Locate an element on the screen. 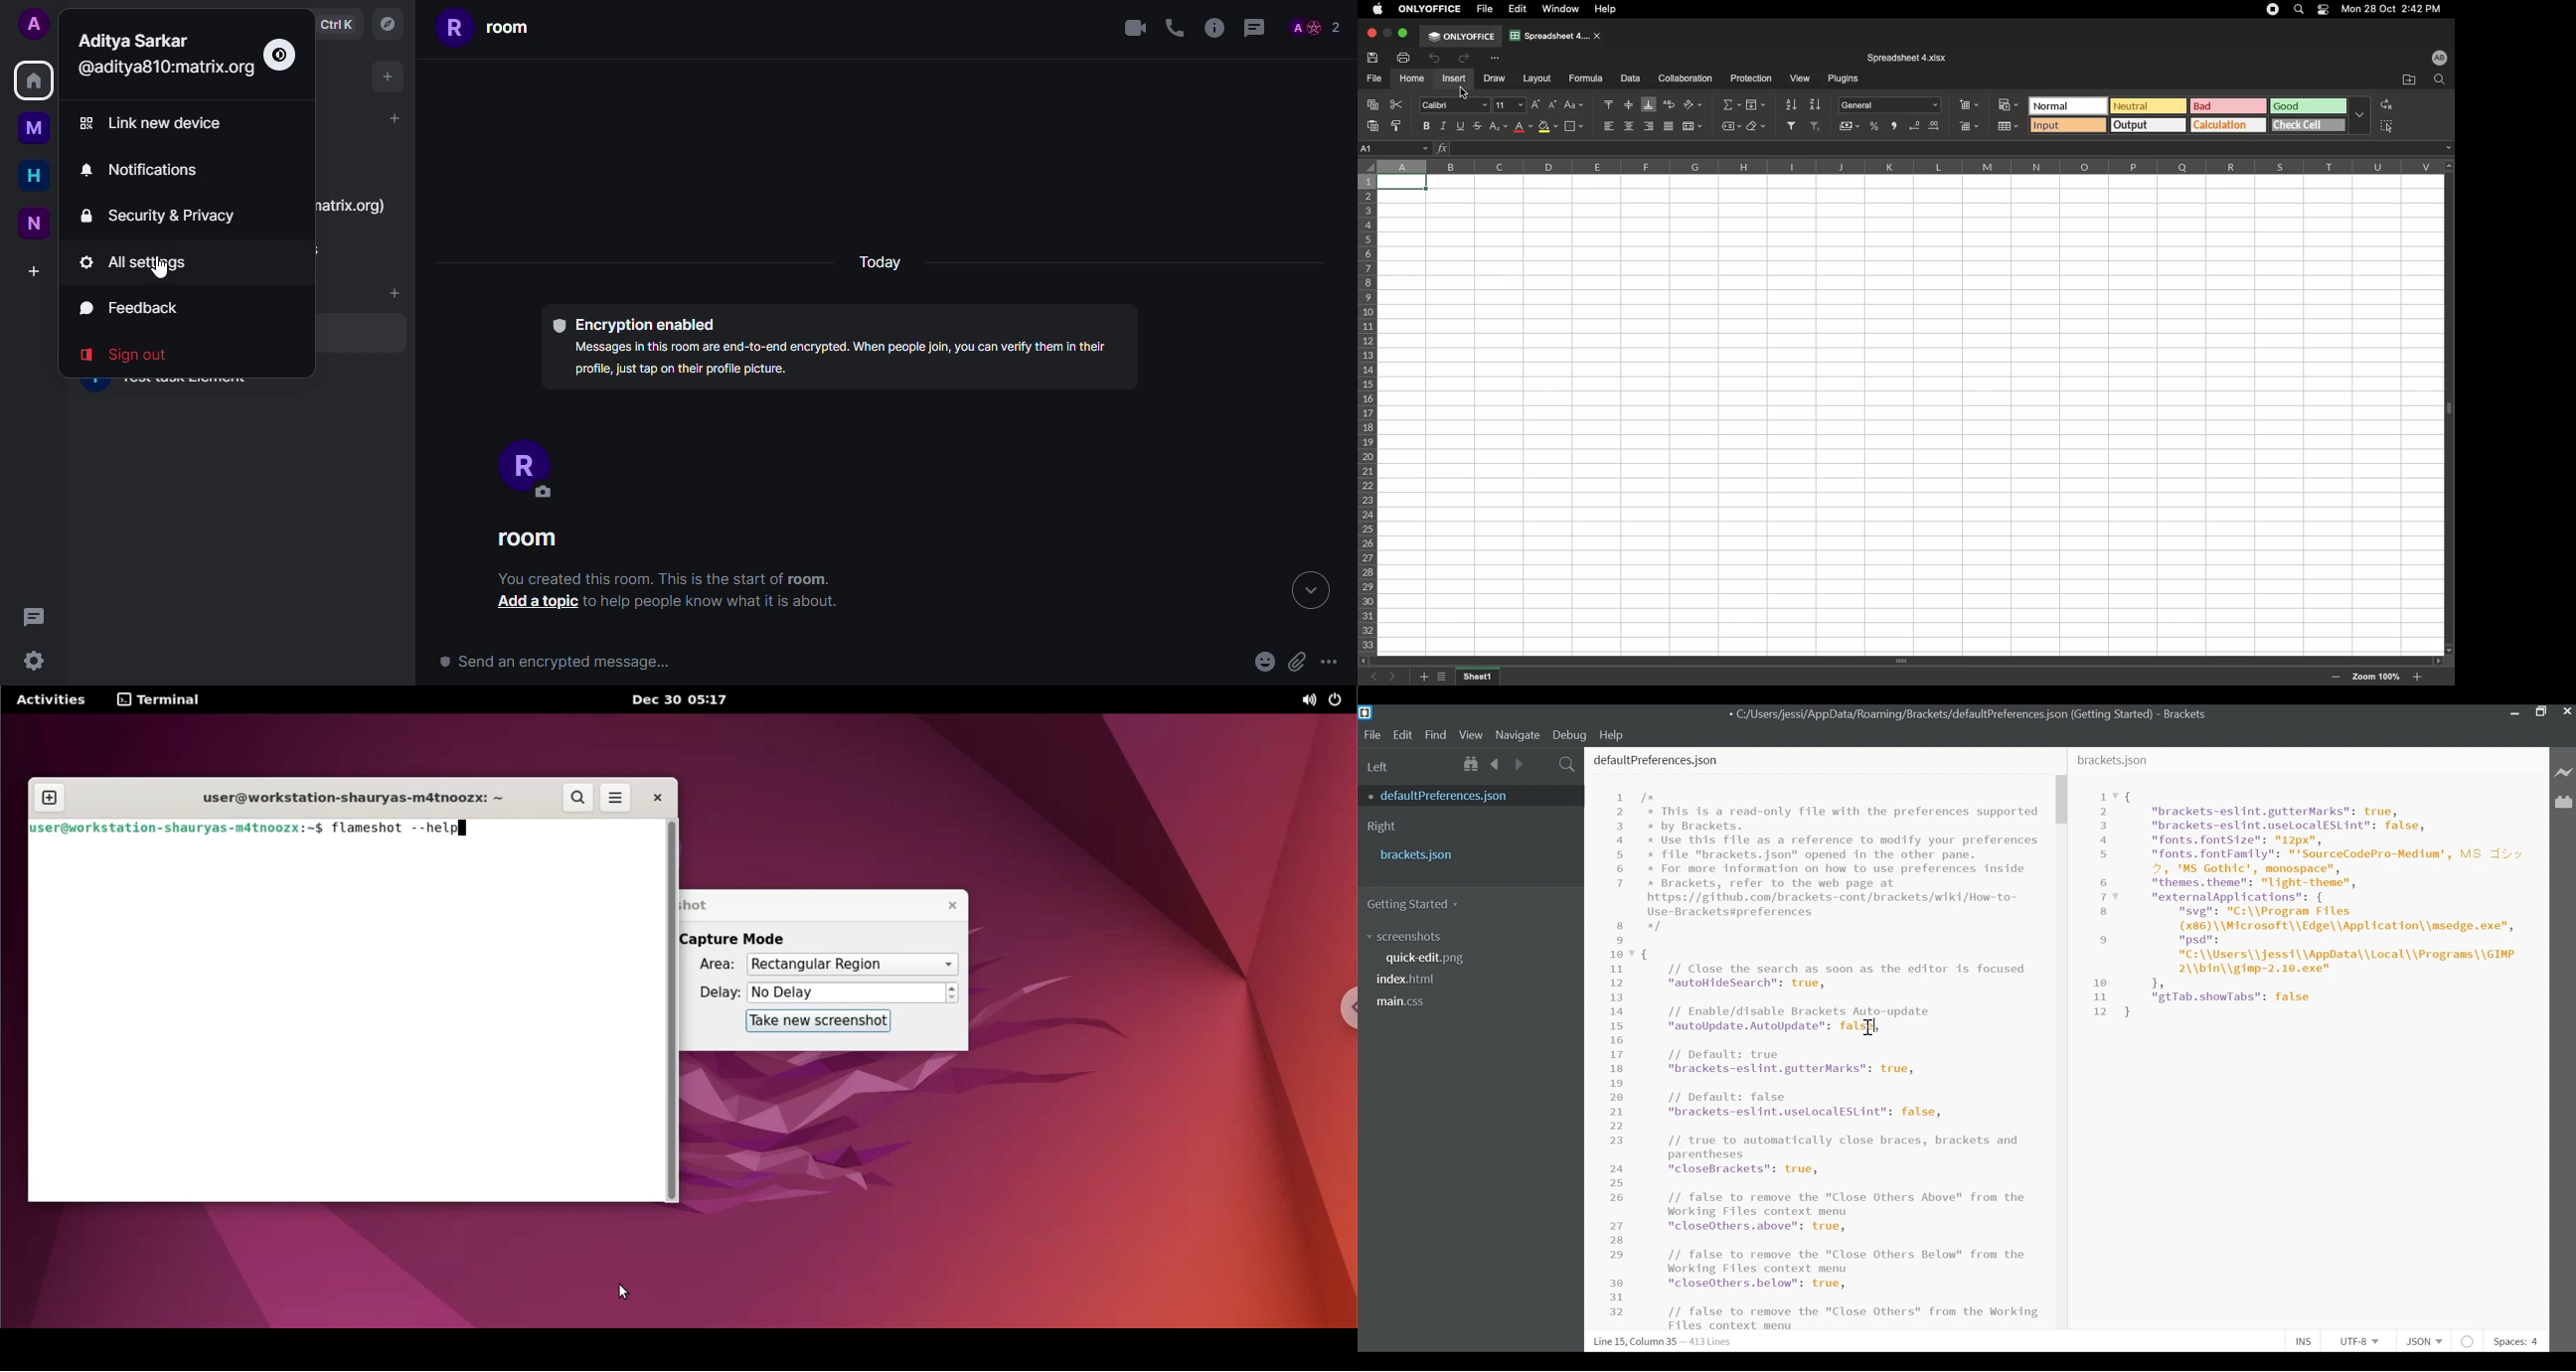 Image resolution: width=2576 pixels, height=1372 pixels. Open file location is located at coordinates (2409, 80).